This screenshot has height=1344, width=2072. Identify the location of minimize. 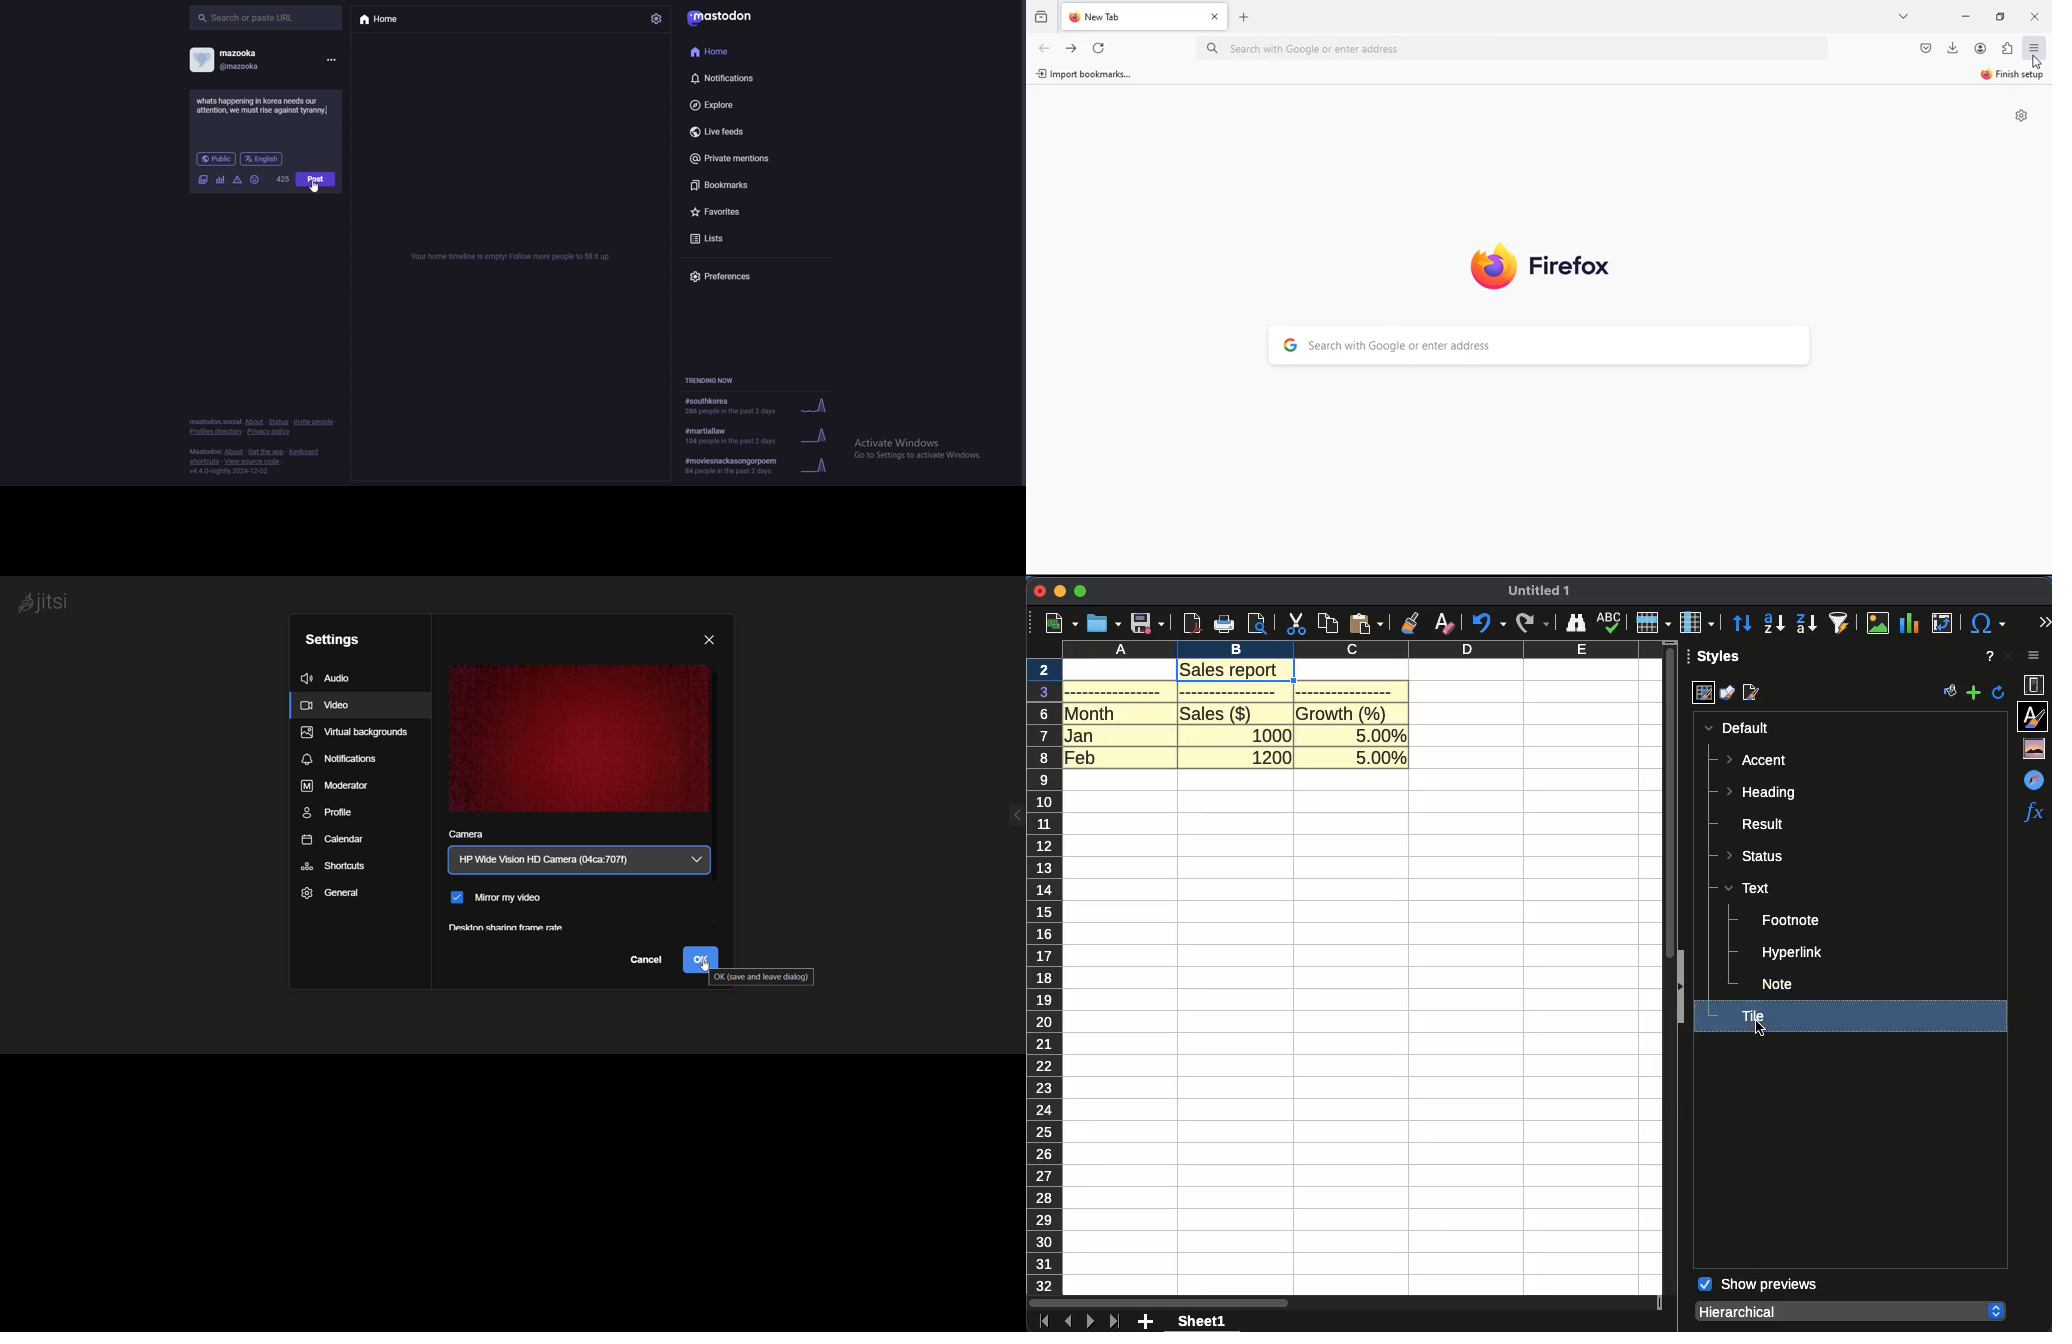
(1059, 592).